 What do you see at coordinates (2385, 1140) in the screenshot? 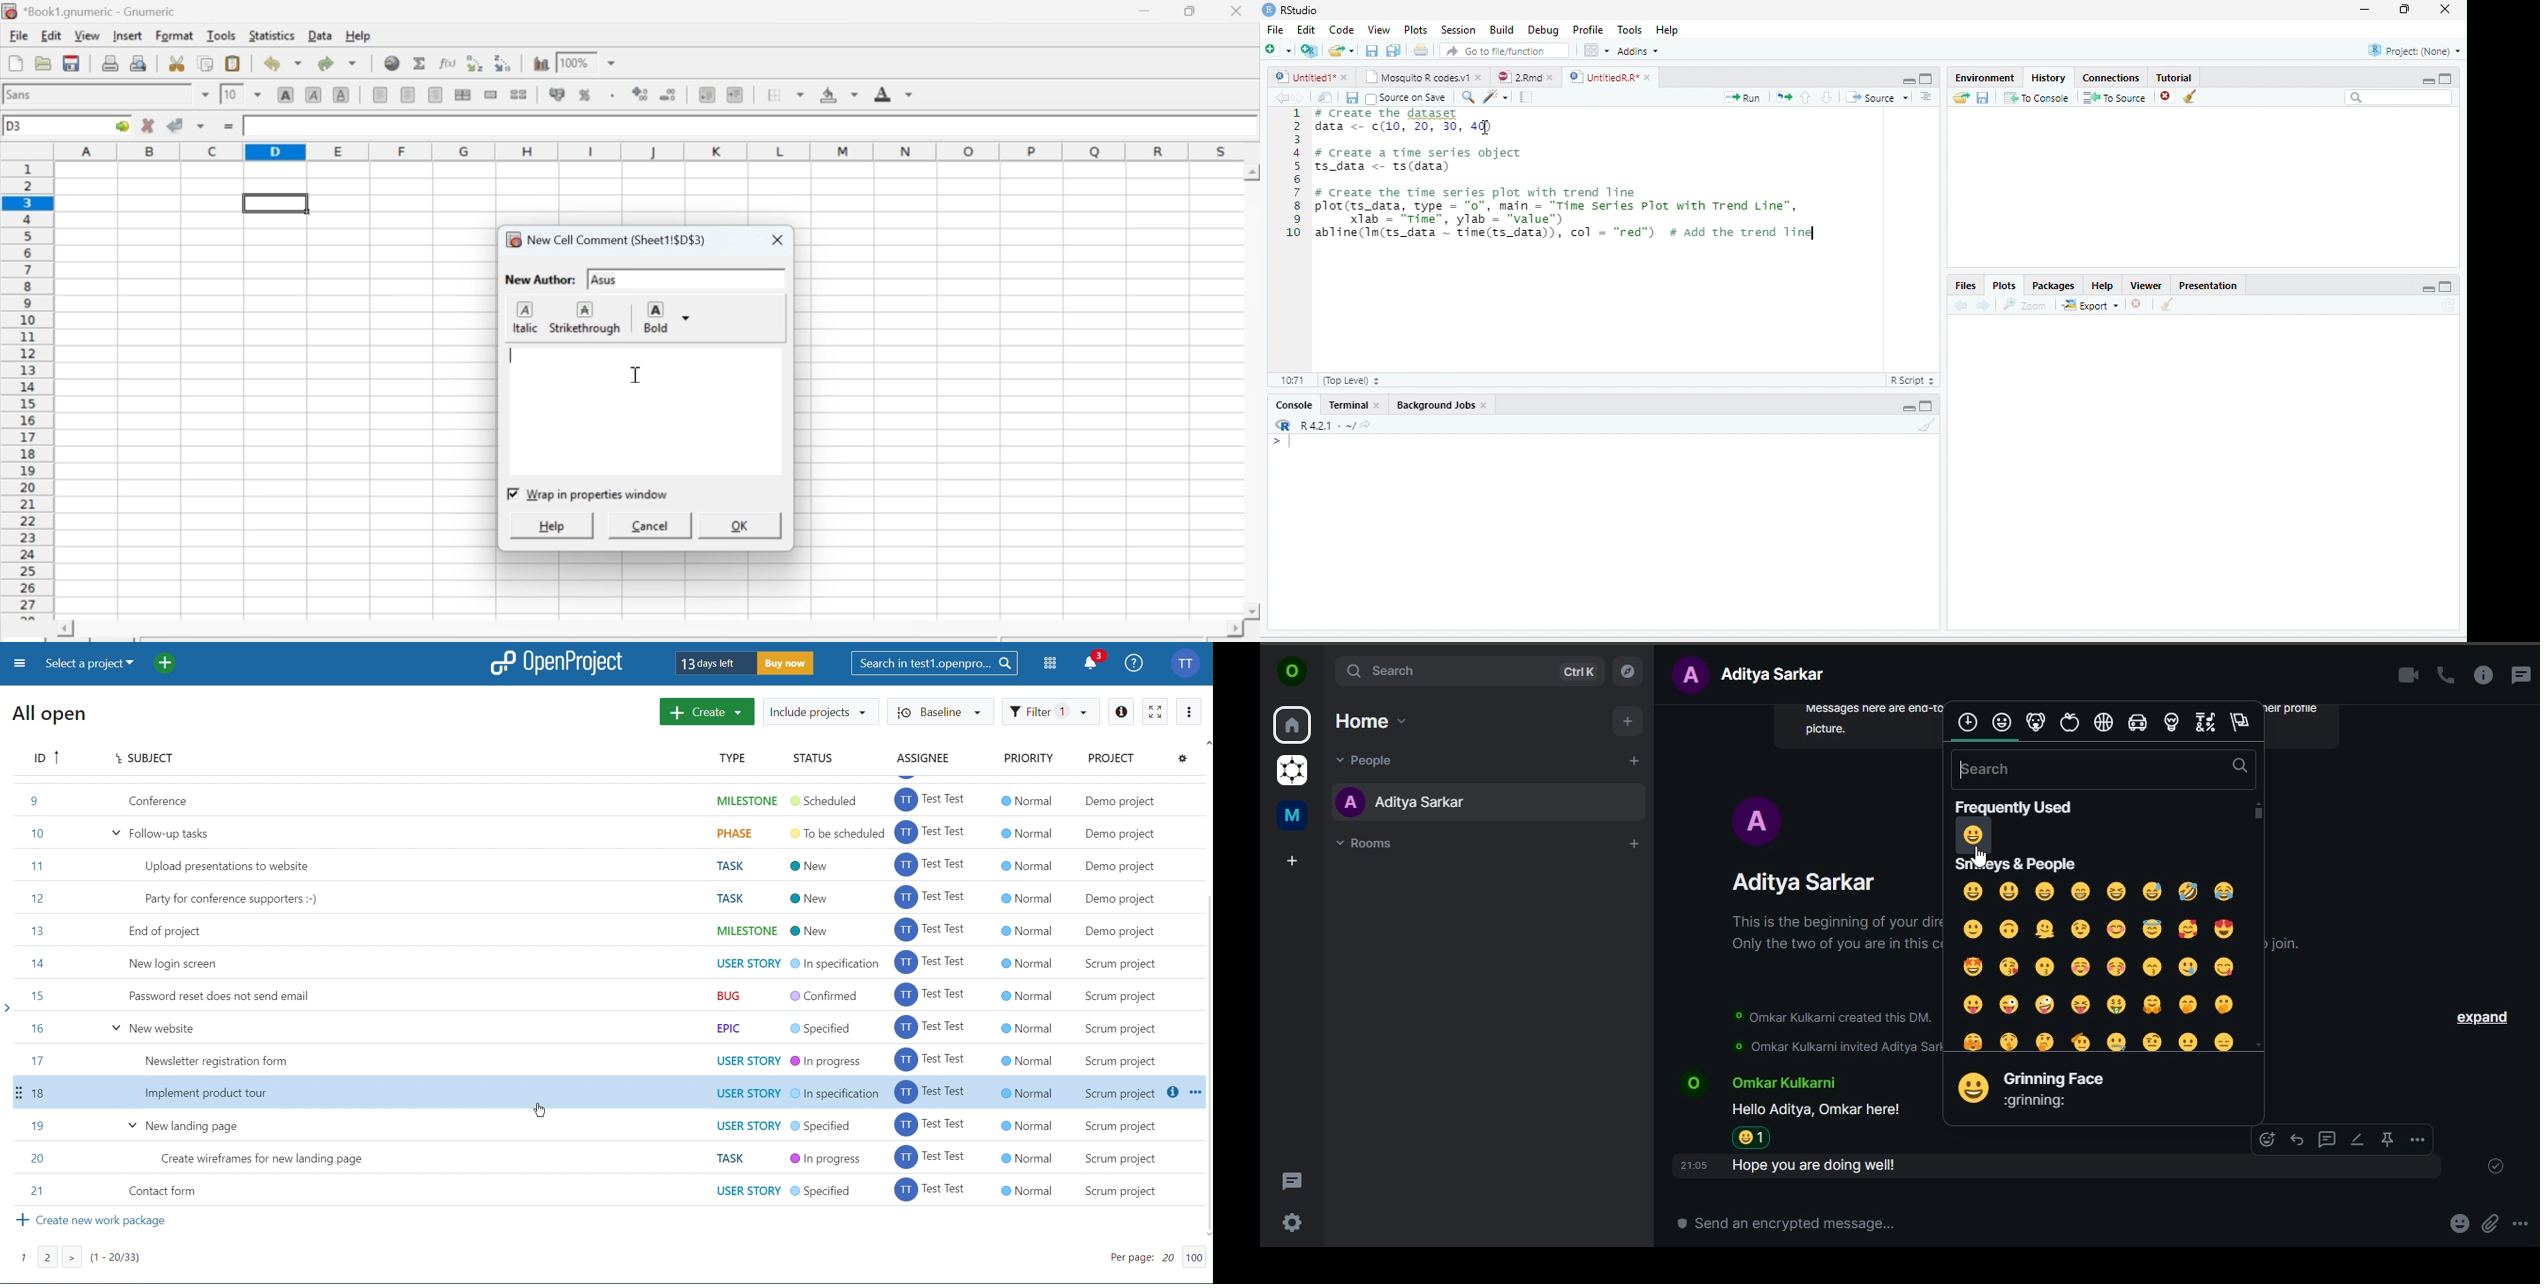
I see `pin` at bounding box center [2385, 1140].